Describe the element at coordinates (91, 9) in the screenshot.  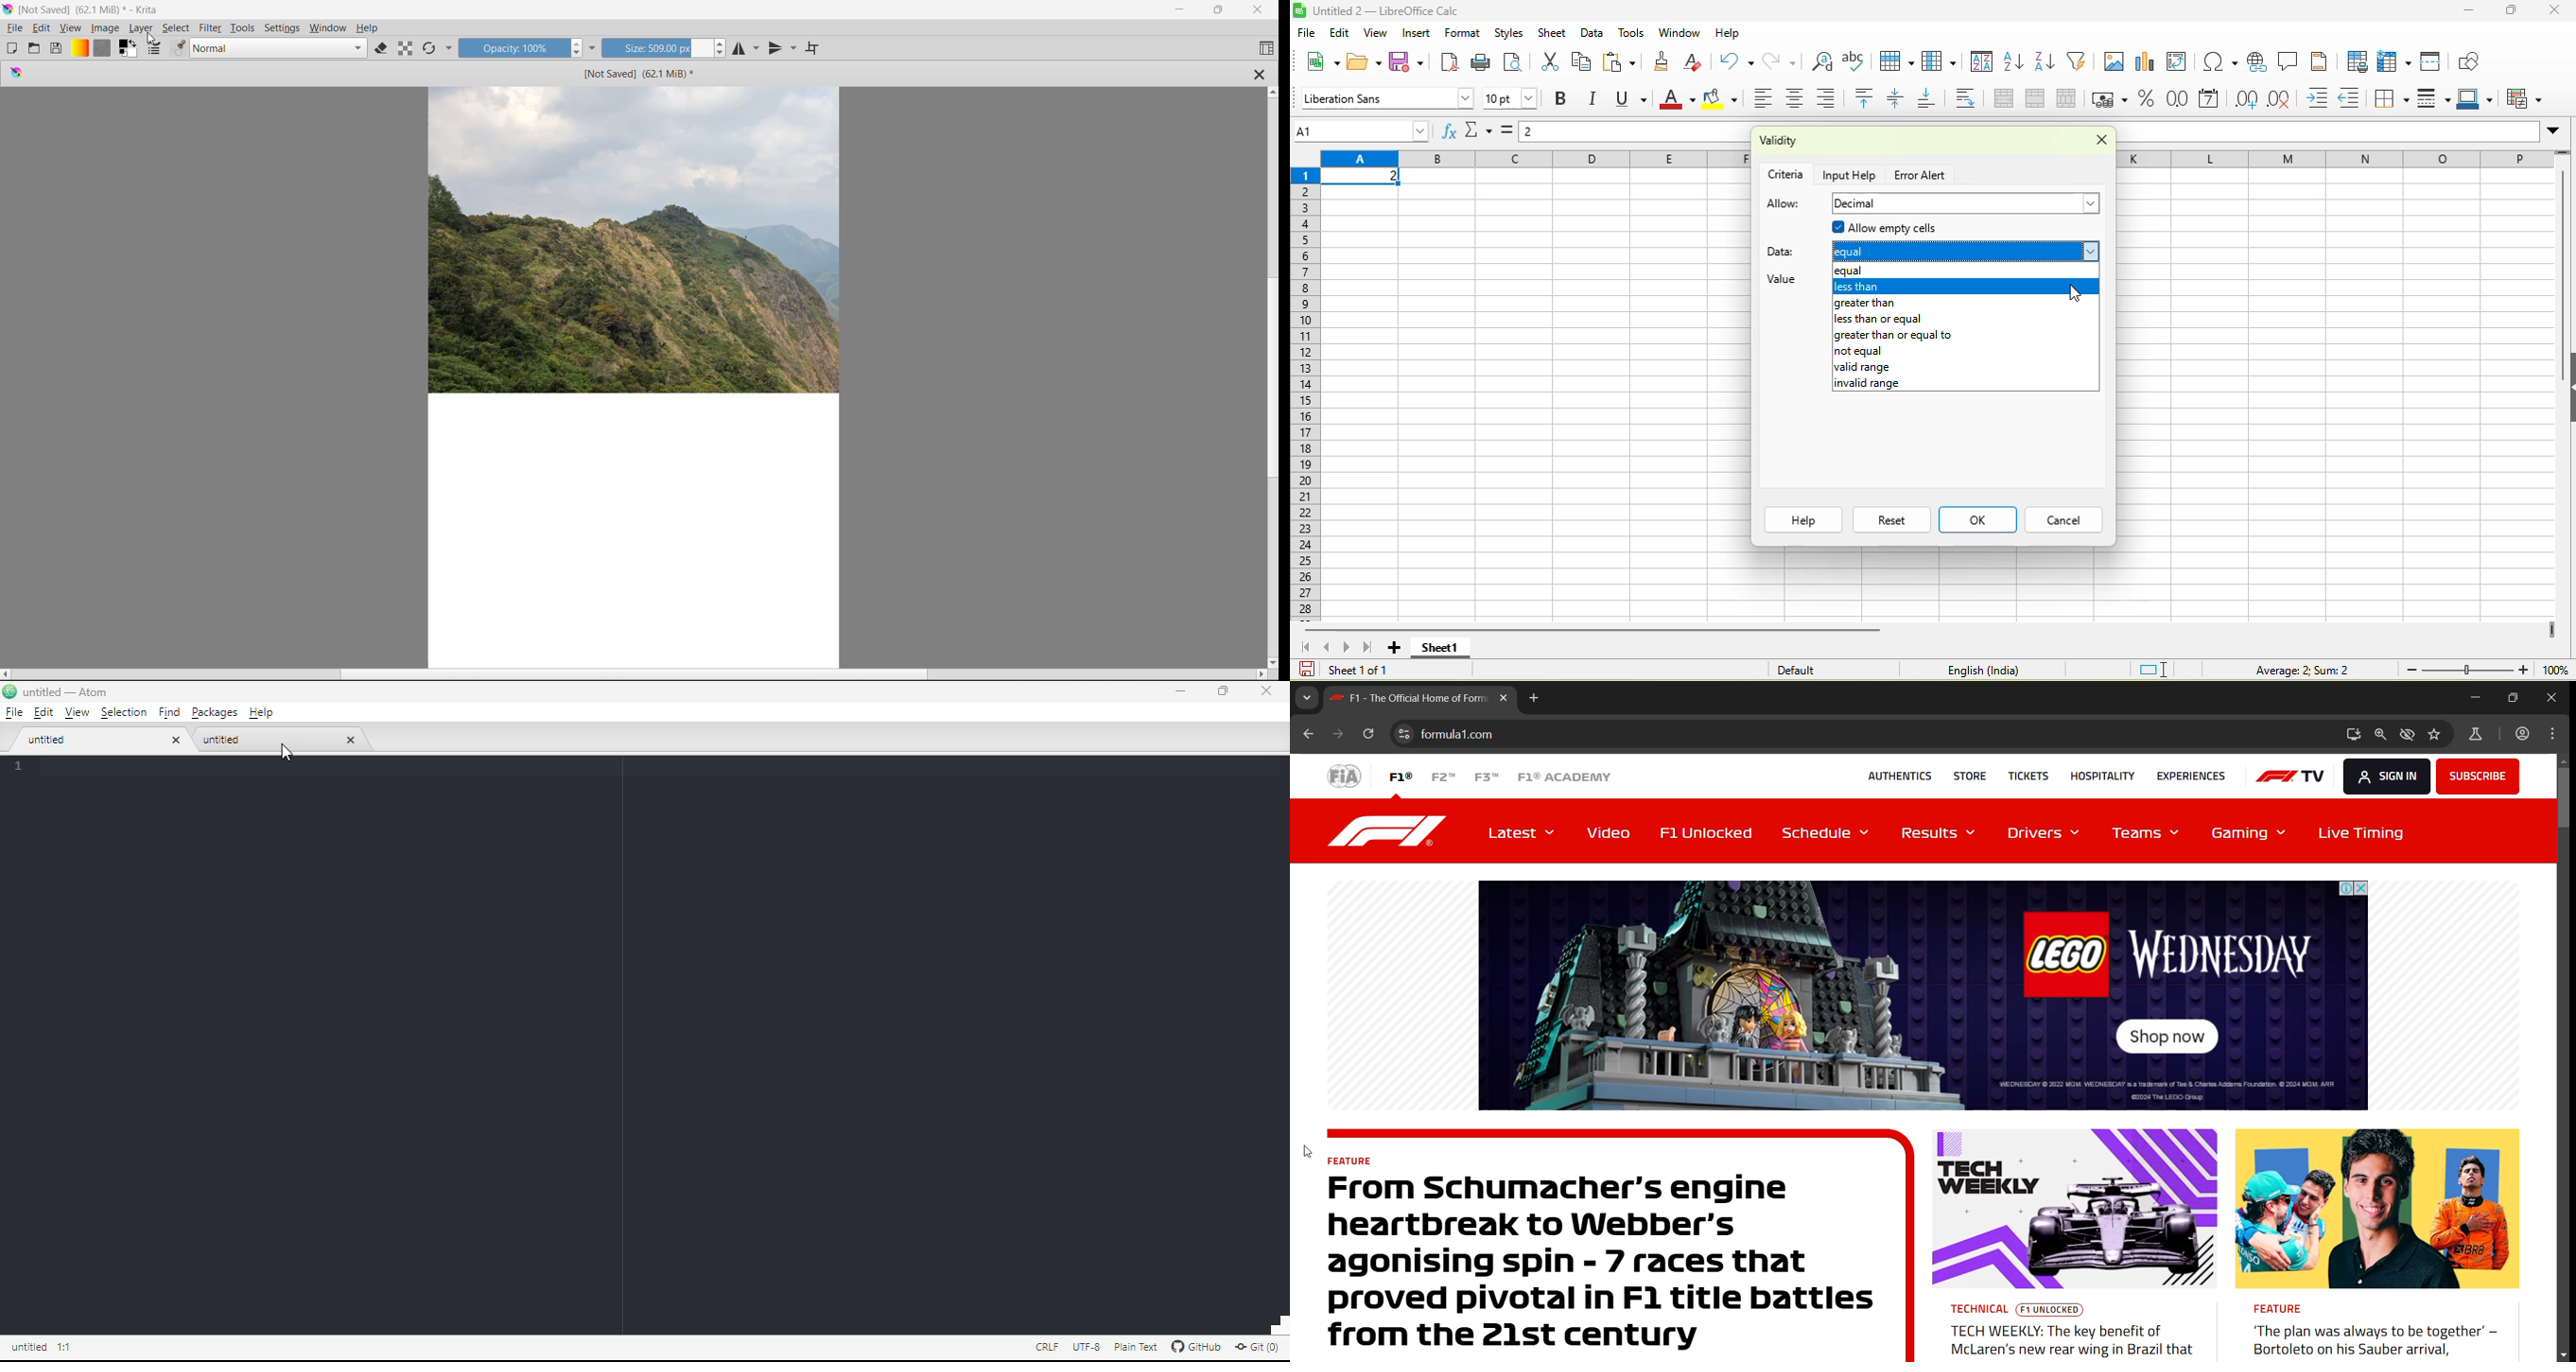
I see `Application Name` at that location.